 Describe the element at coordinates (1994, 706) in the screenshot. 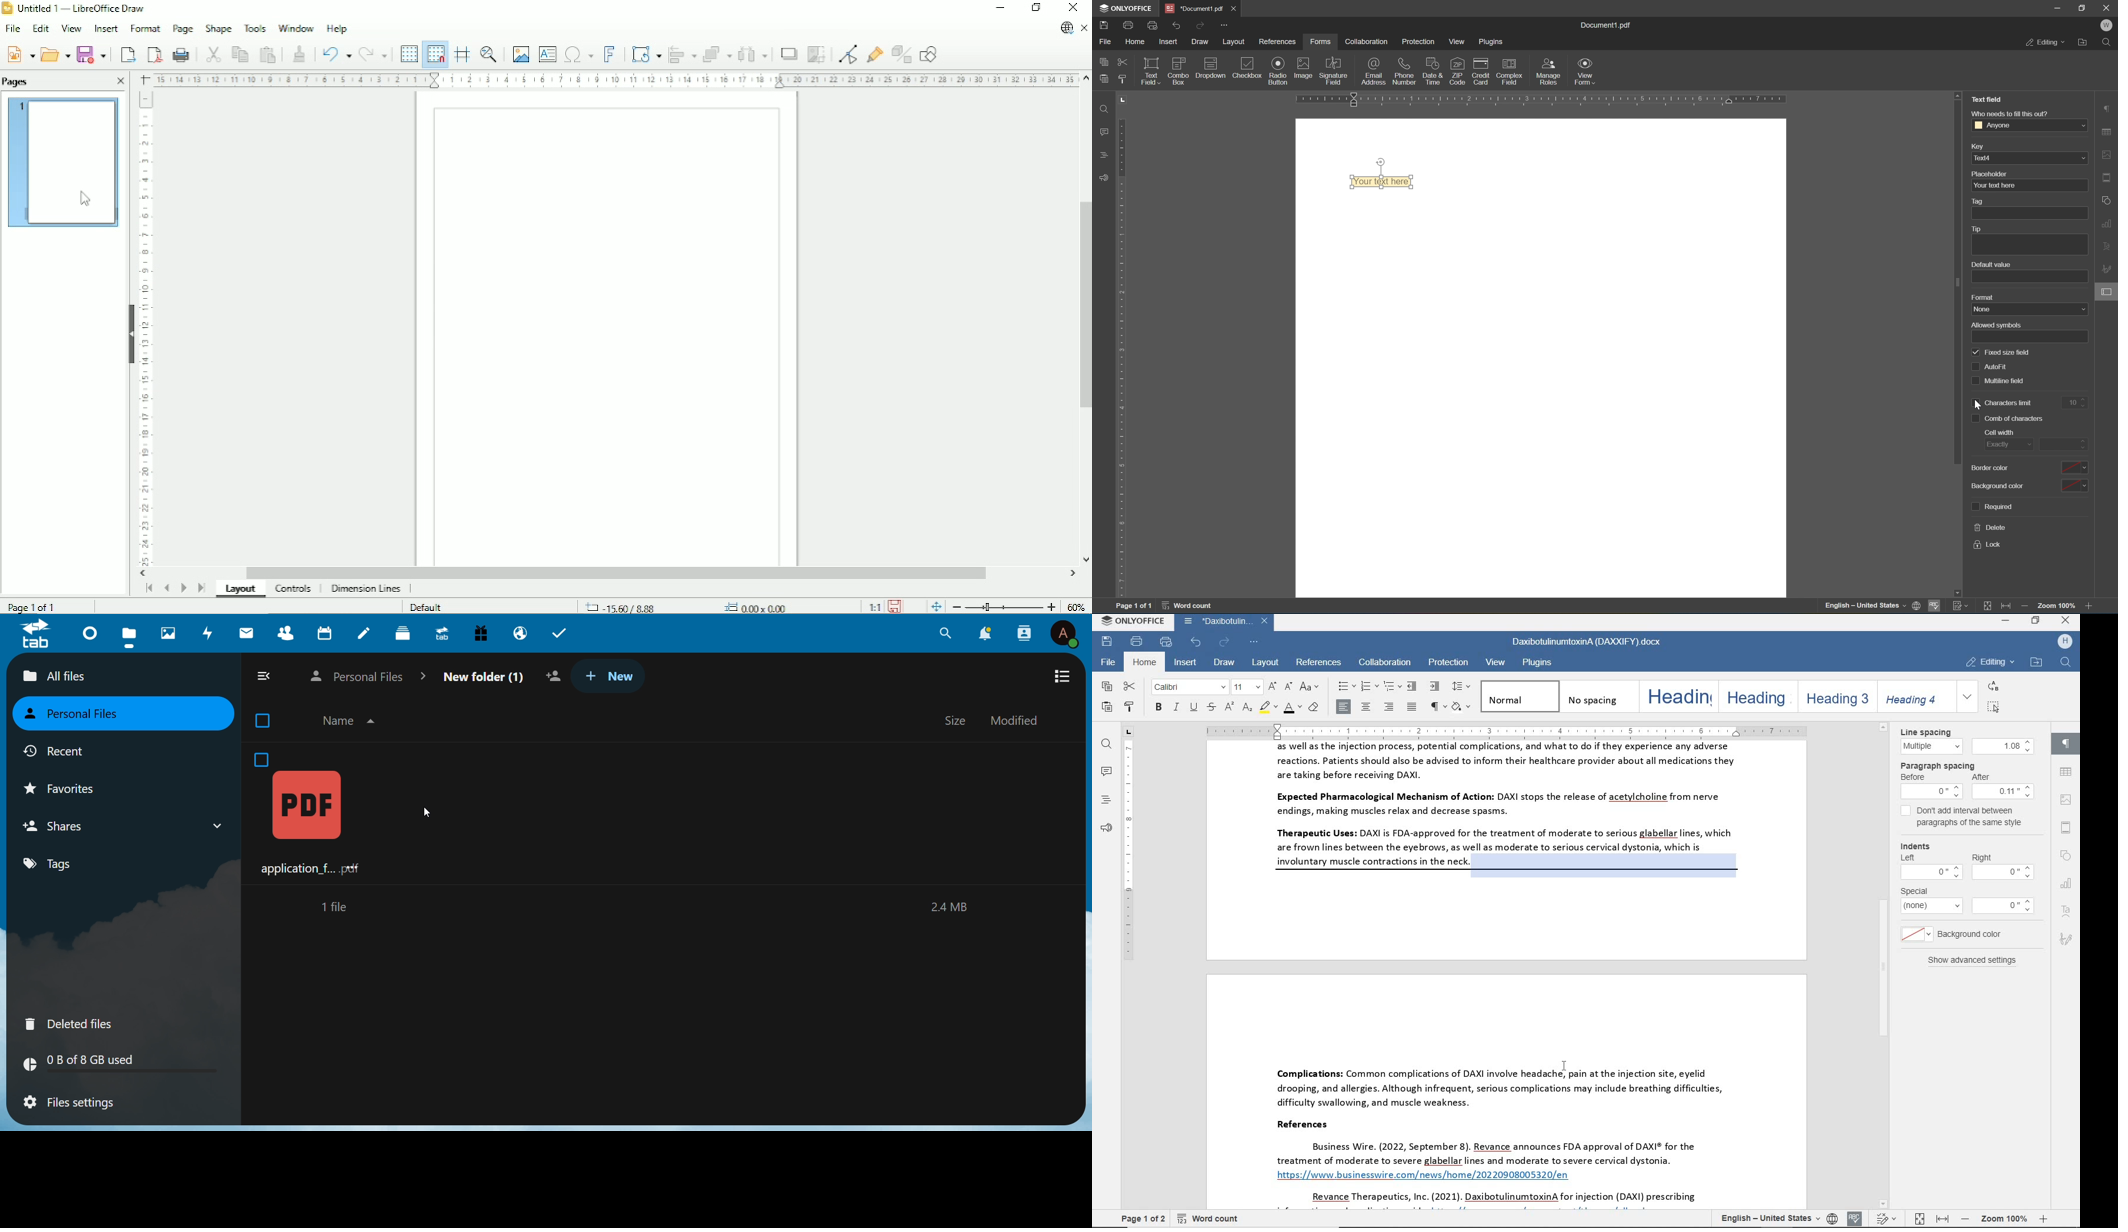

I see `select all` at that location.